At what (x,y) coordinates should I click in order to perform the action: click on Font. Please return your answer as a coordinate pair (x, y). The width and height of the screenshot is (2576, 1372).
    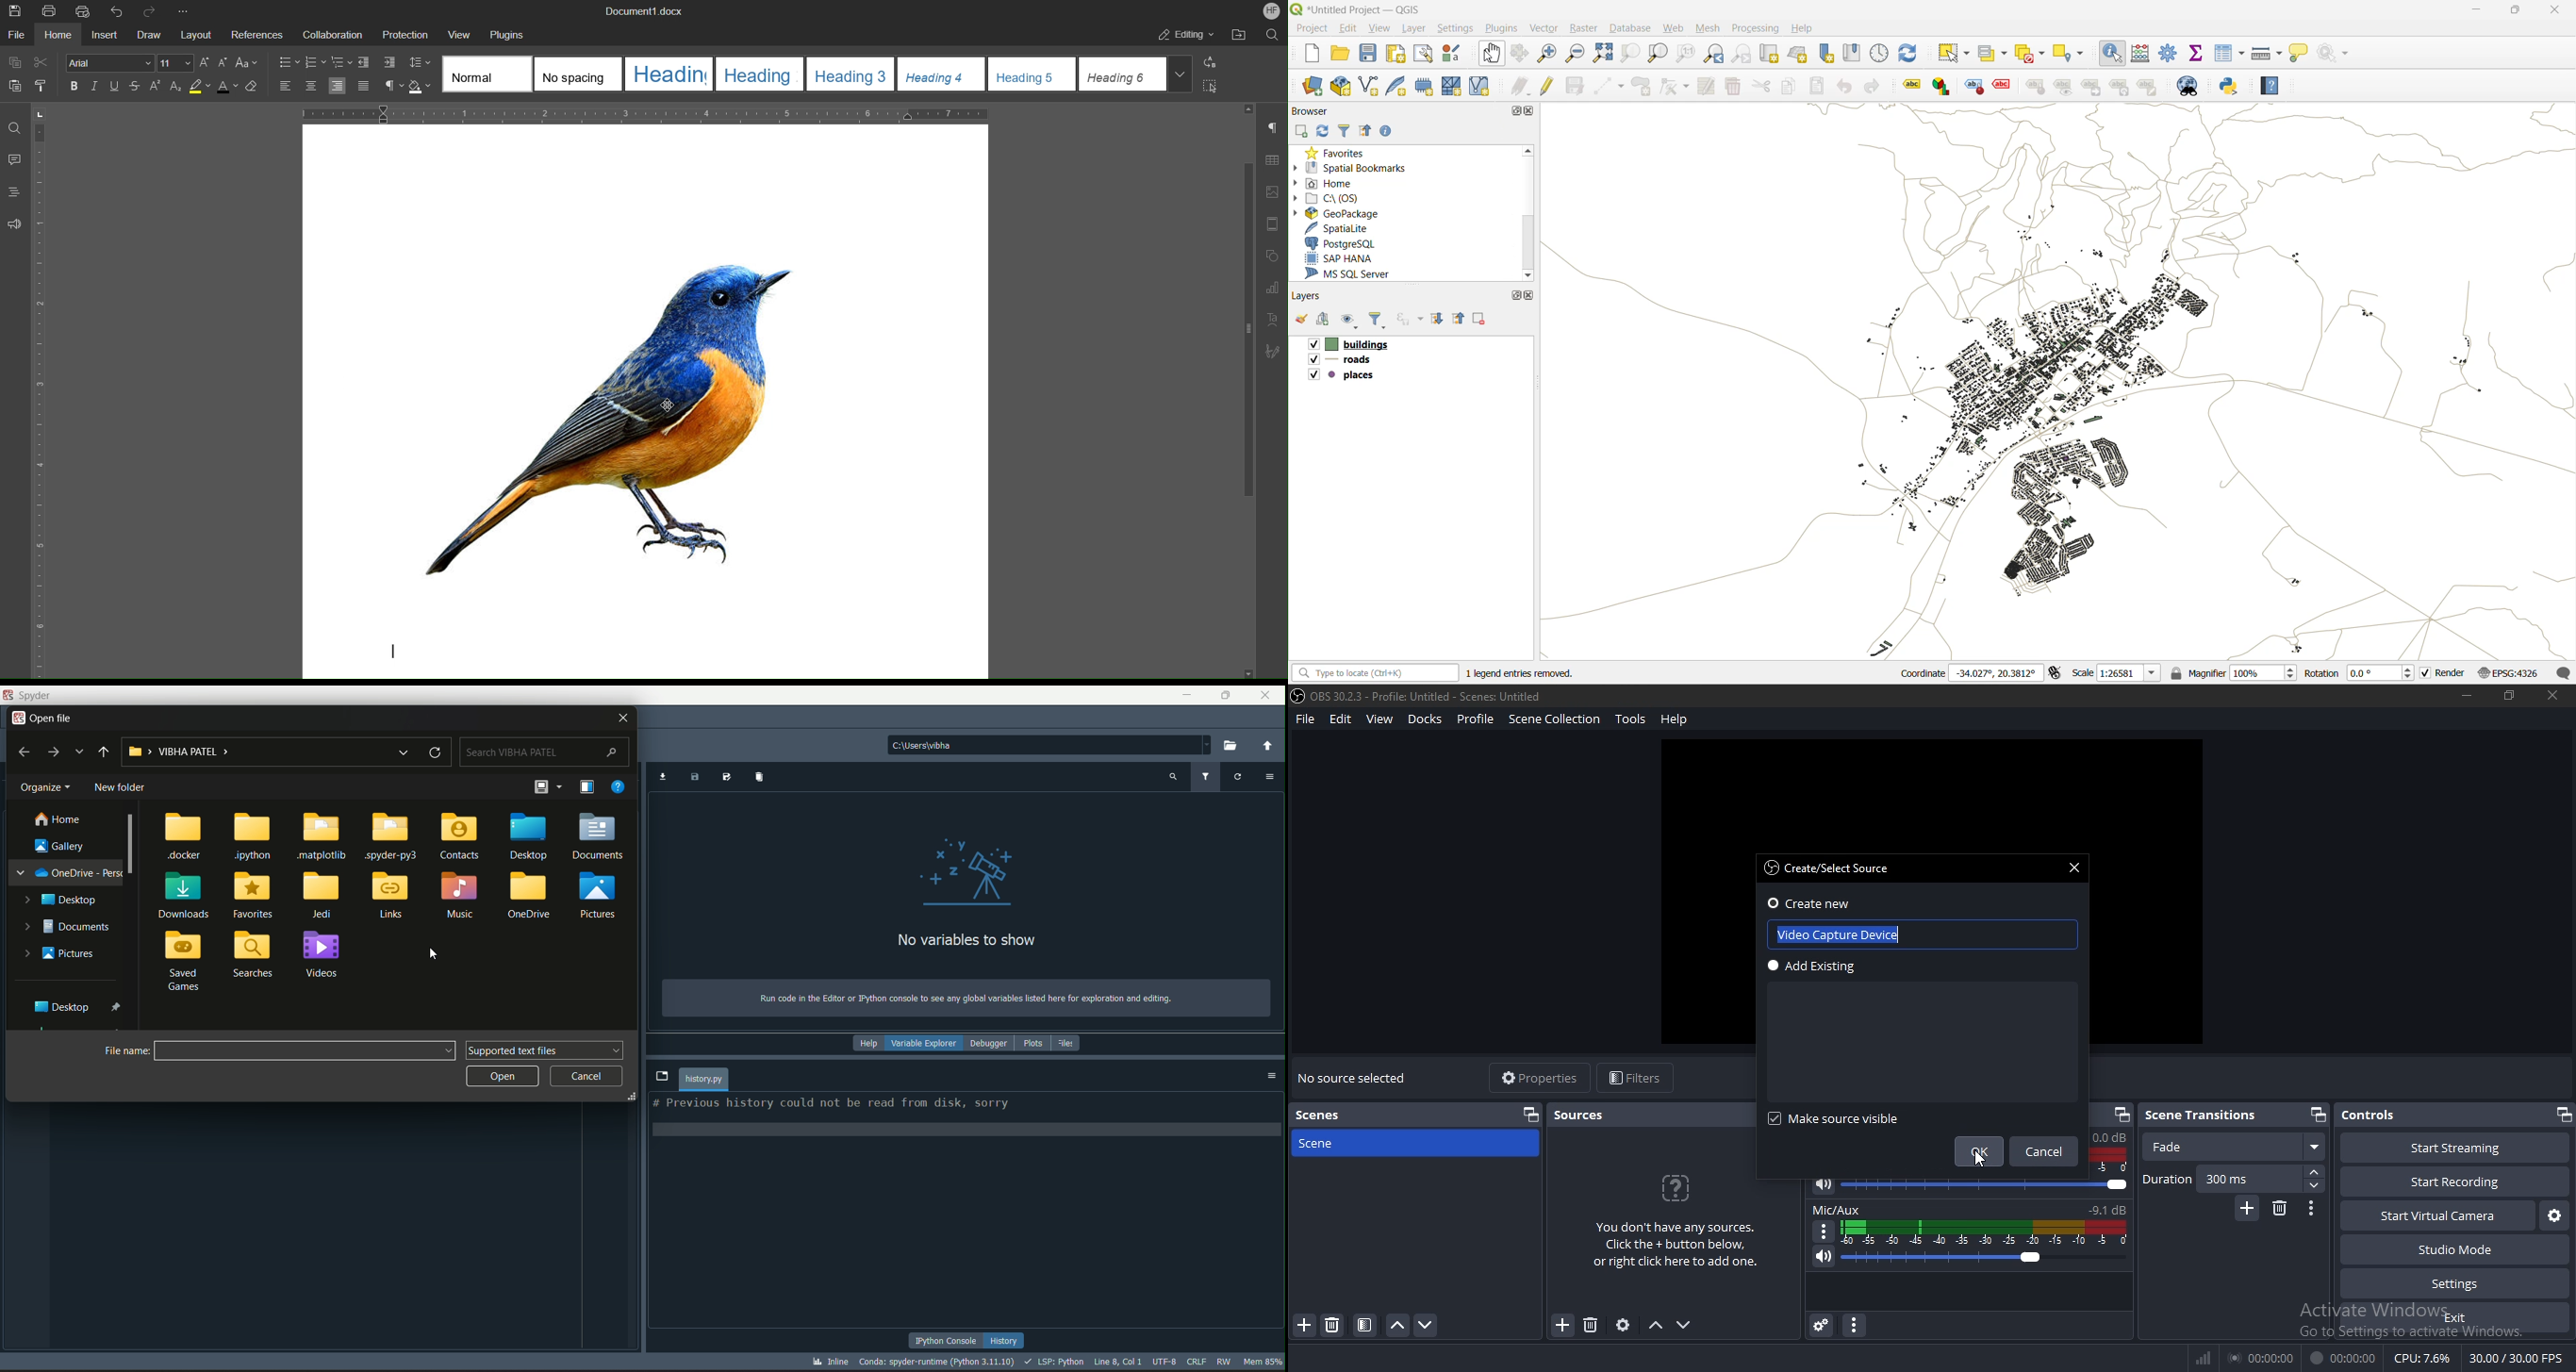
    Looking at the image, I should click on (110, 62).